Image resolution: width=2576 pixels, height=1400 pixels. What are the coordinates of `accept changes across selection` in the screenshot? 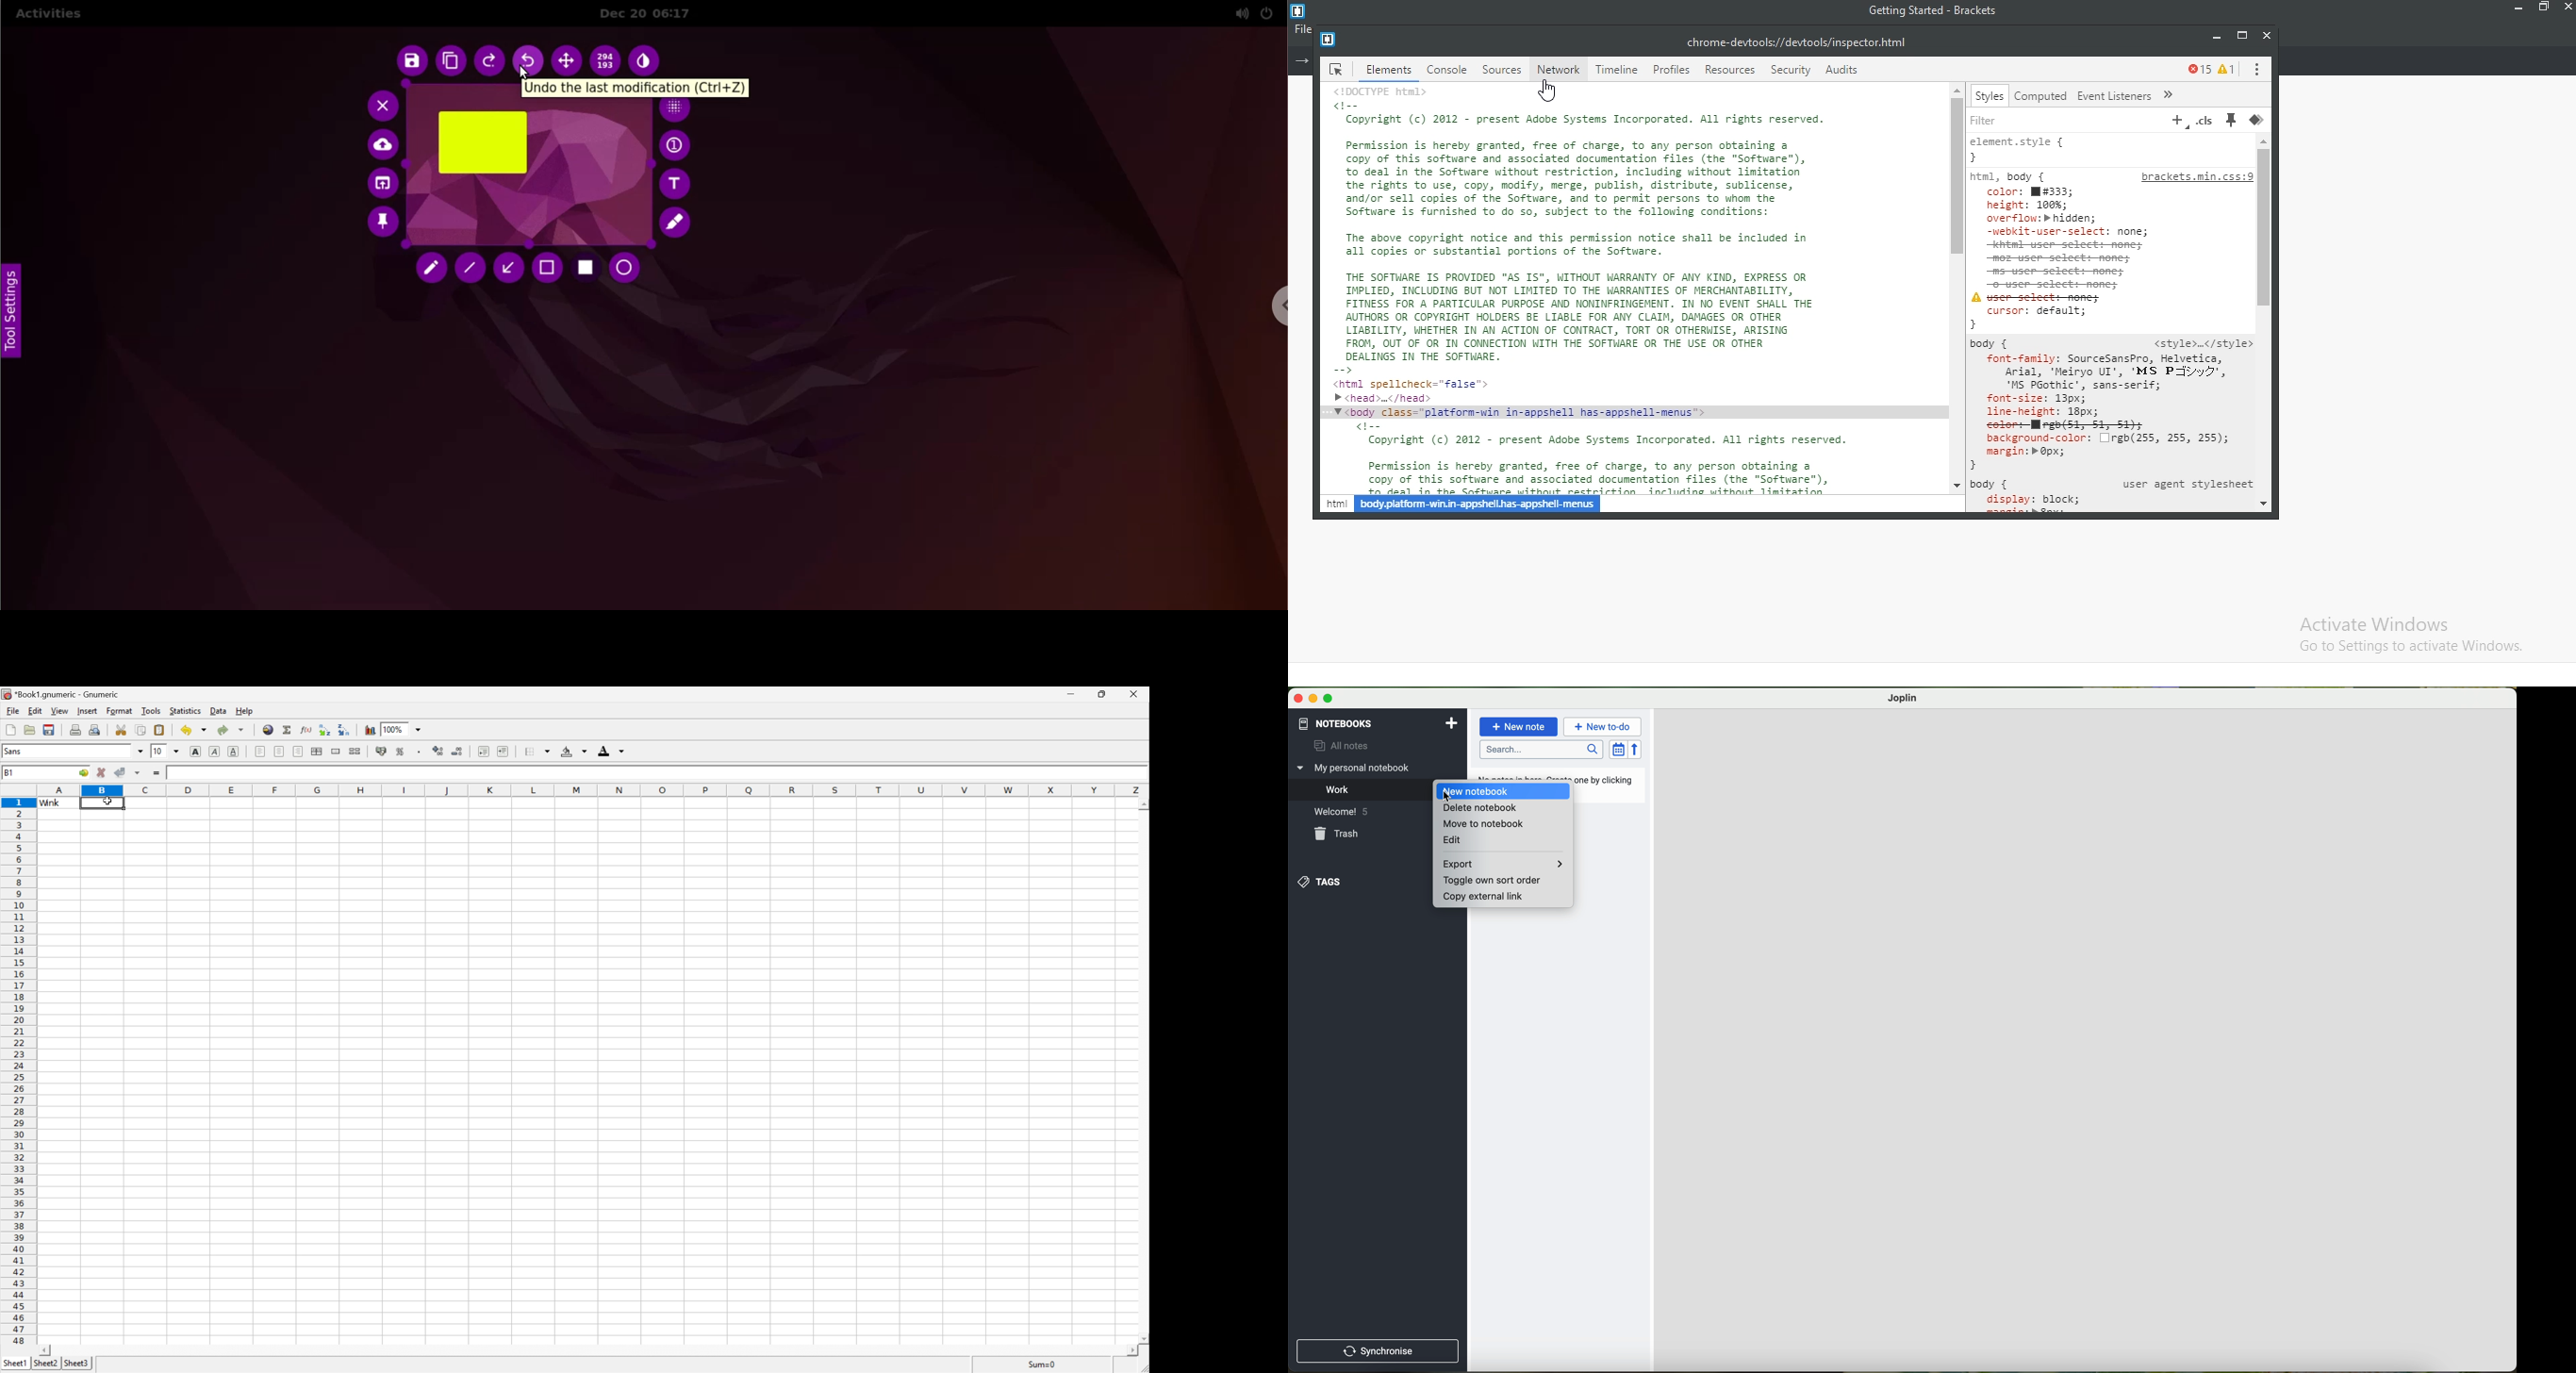 It's located at (137, 774).